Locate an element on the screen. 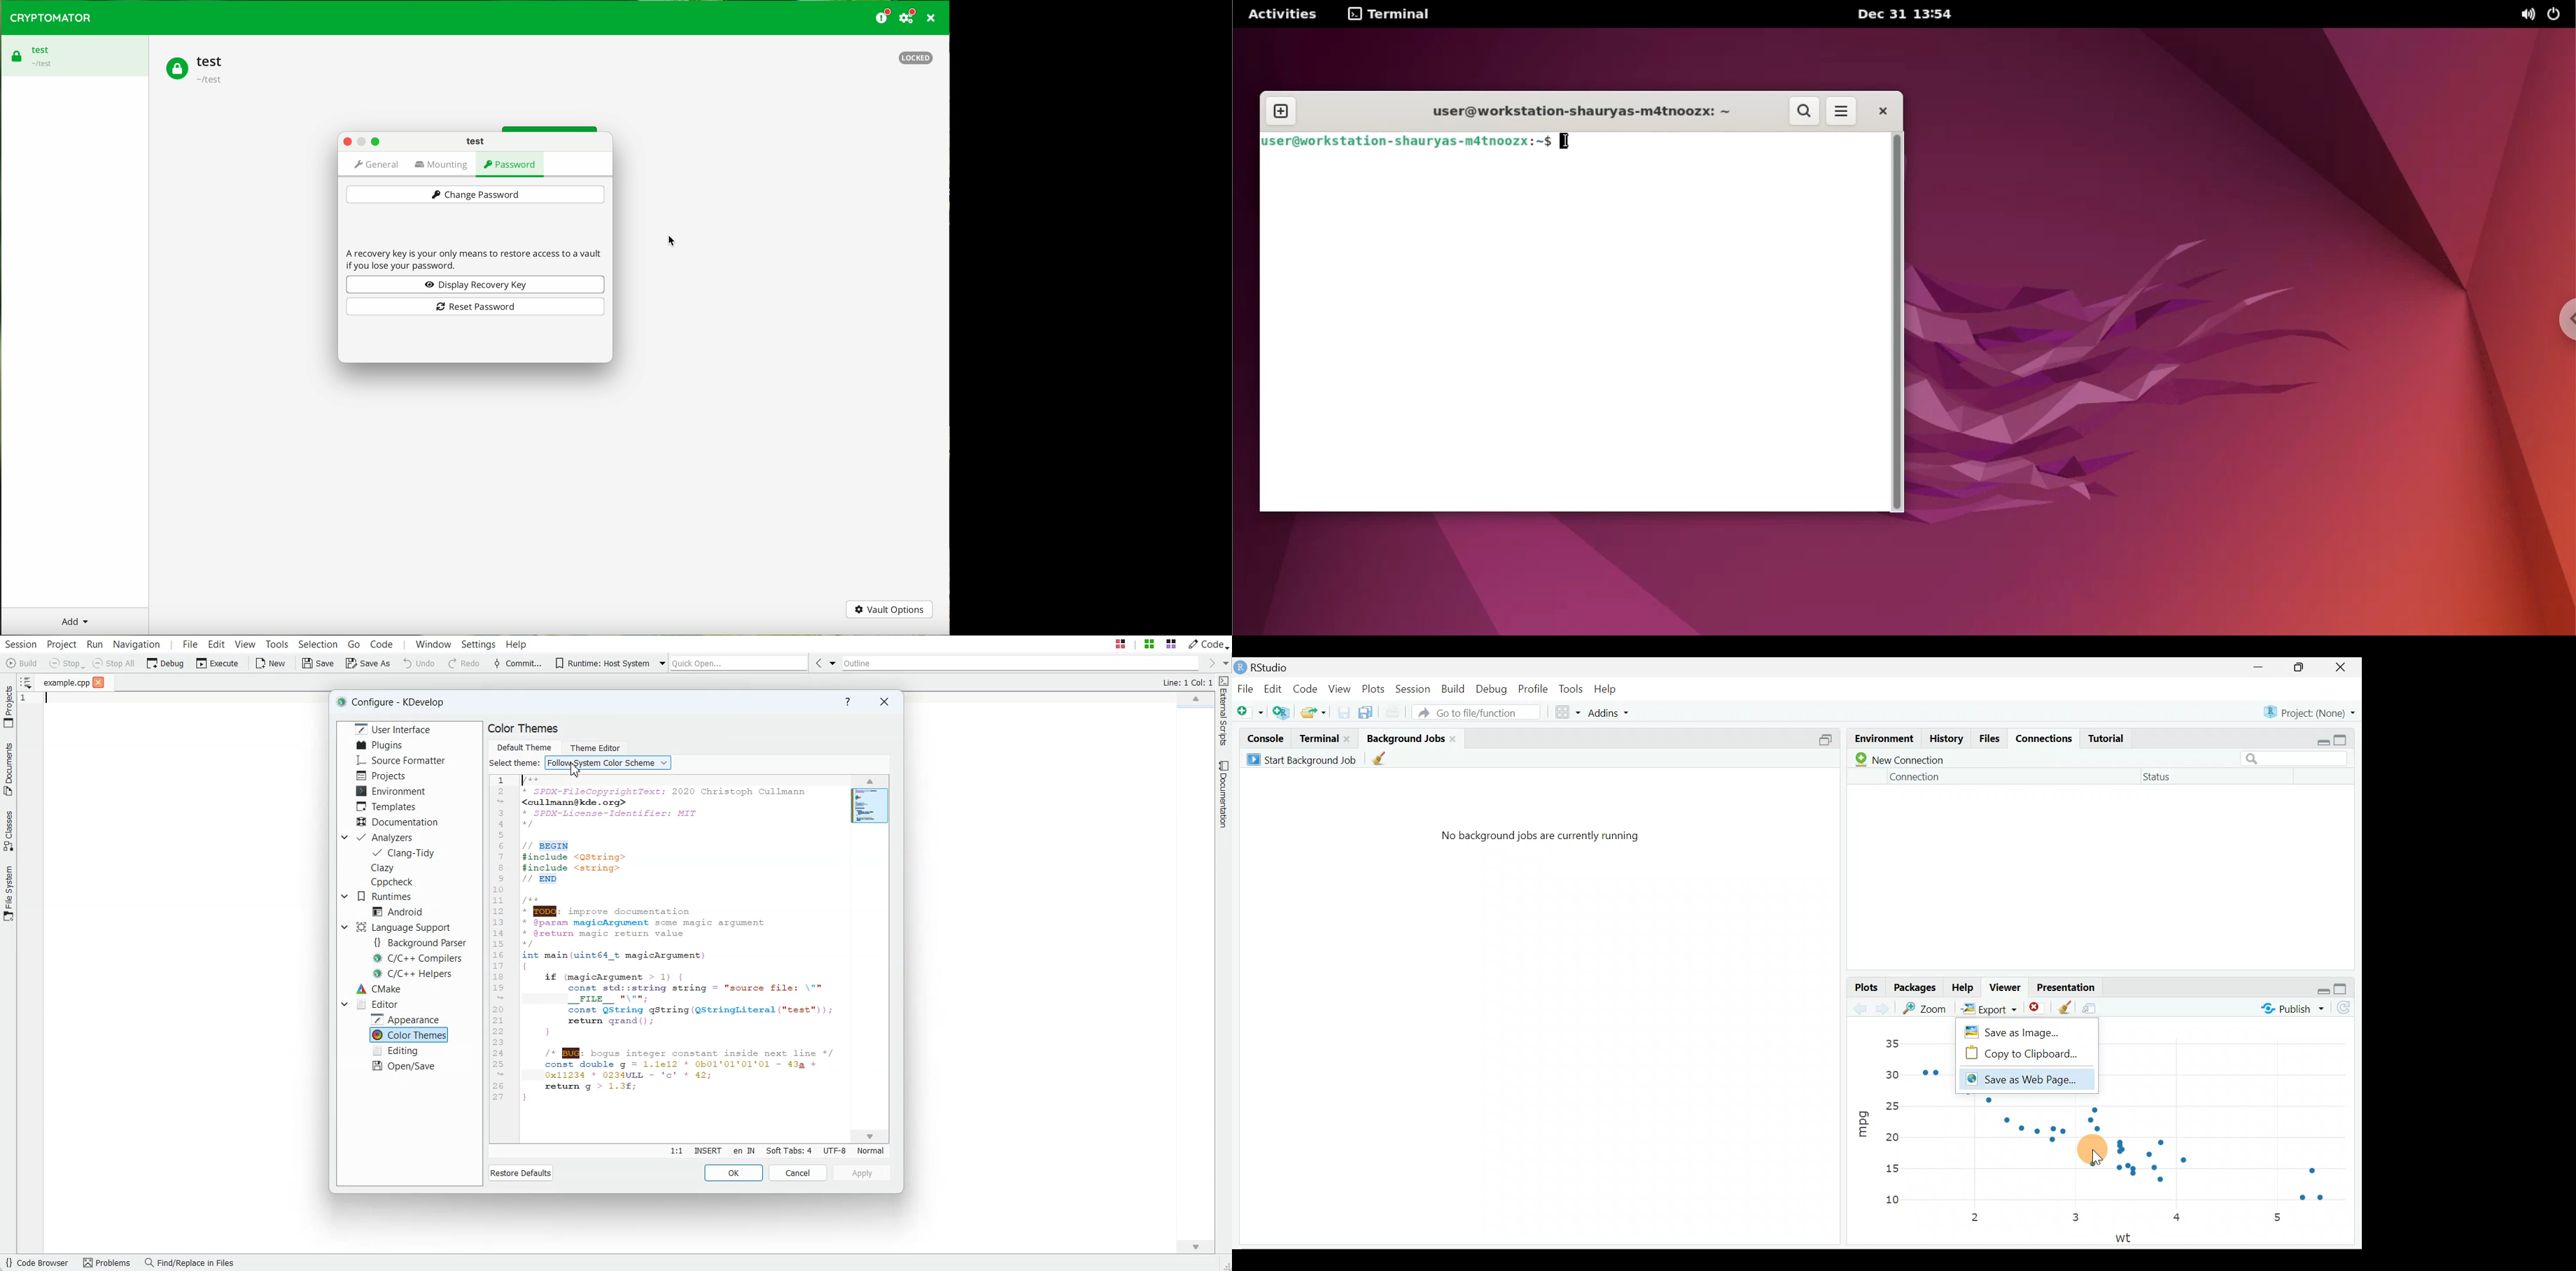  Create a project is located at coordinates (1282, 710).